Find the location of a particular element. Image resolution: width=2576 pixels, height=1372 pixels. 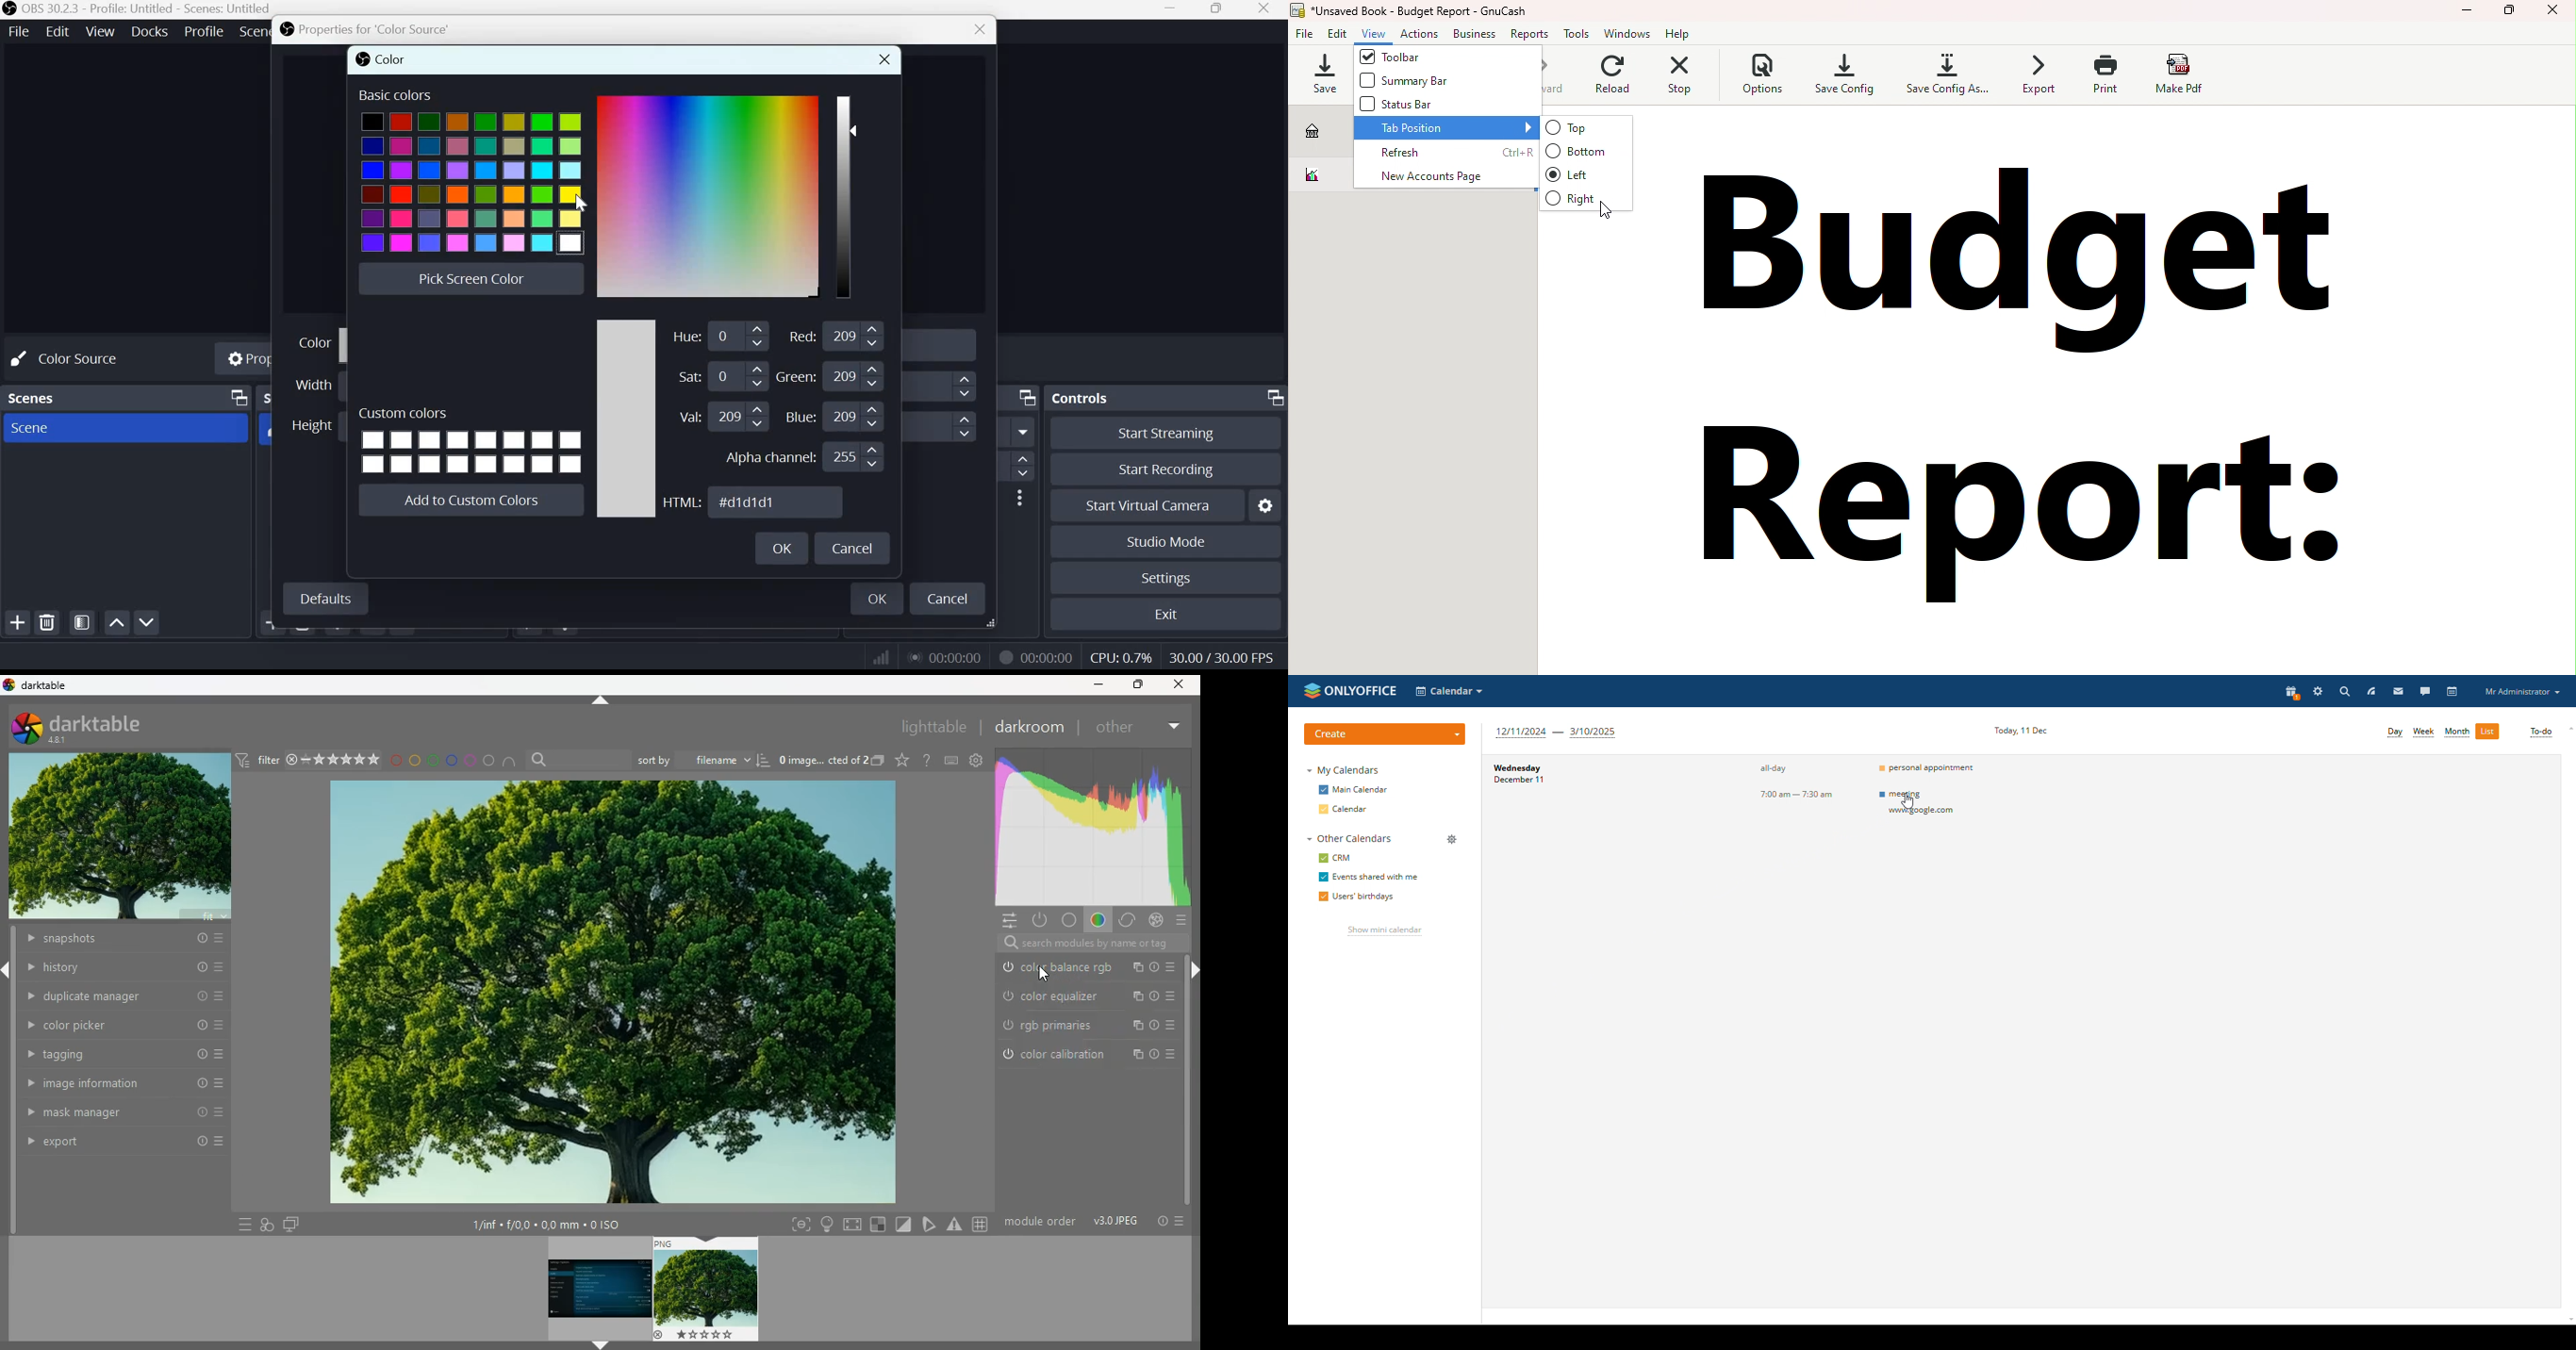

Height is located at coordinates (311, 425).